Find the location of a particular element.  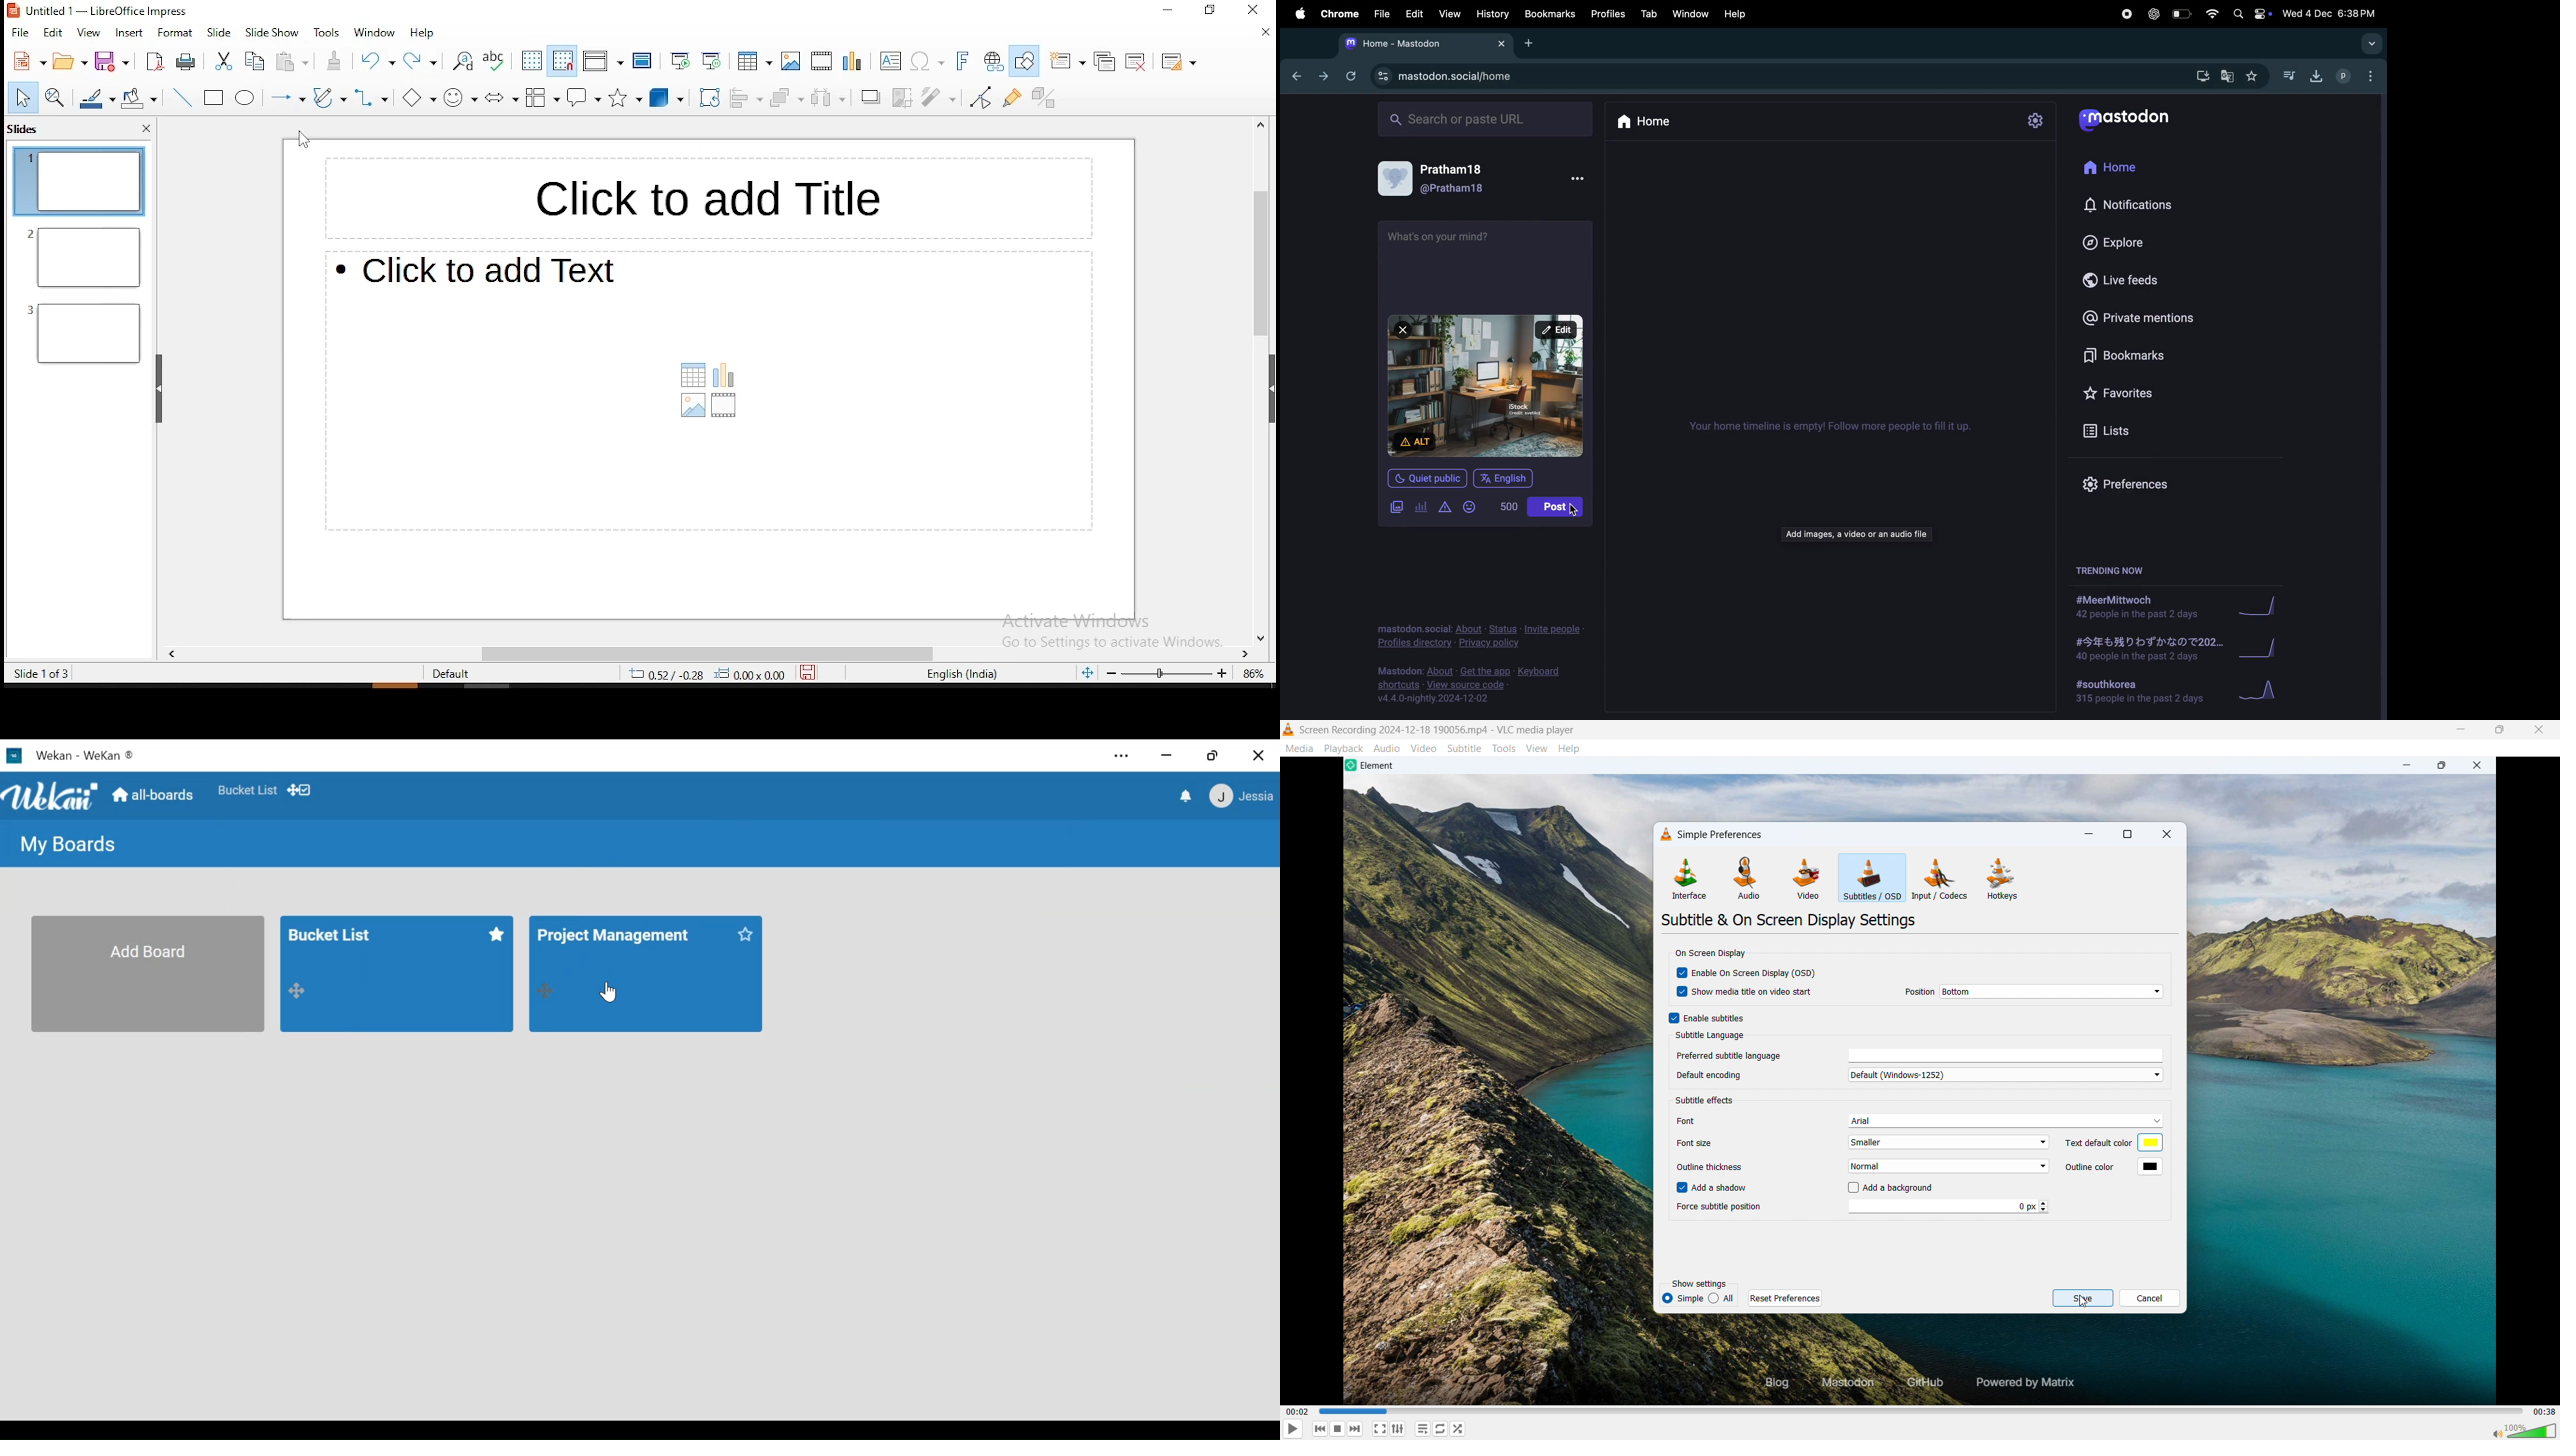

date and time is located at coordinates (2329, 14).